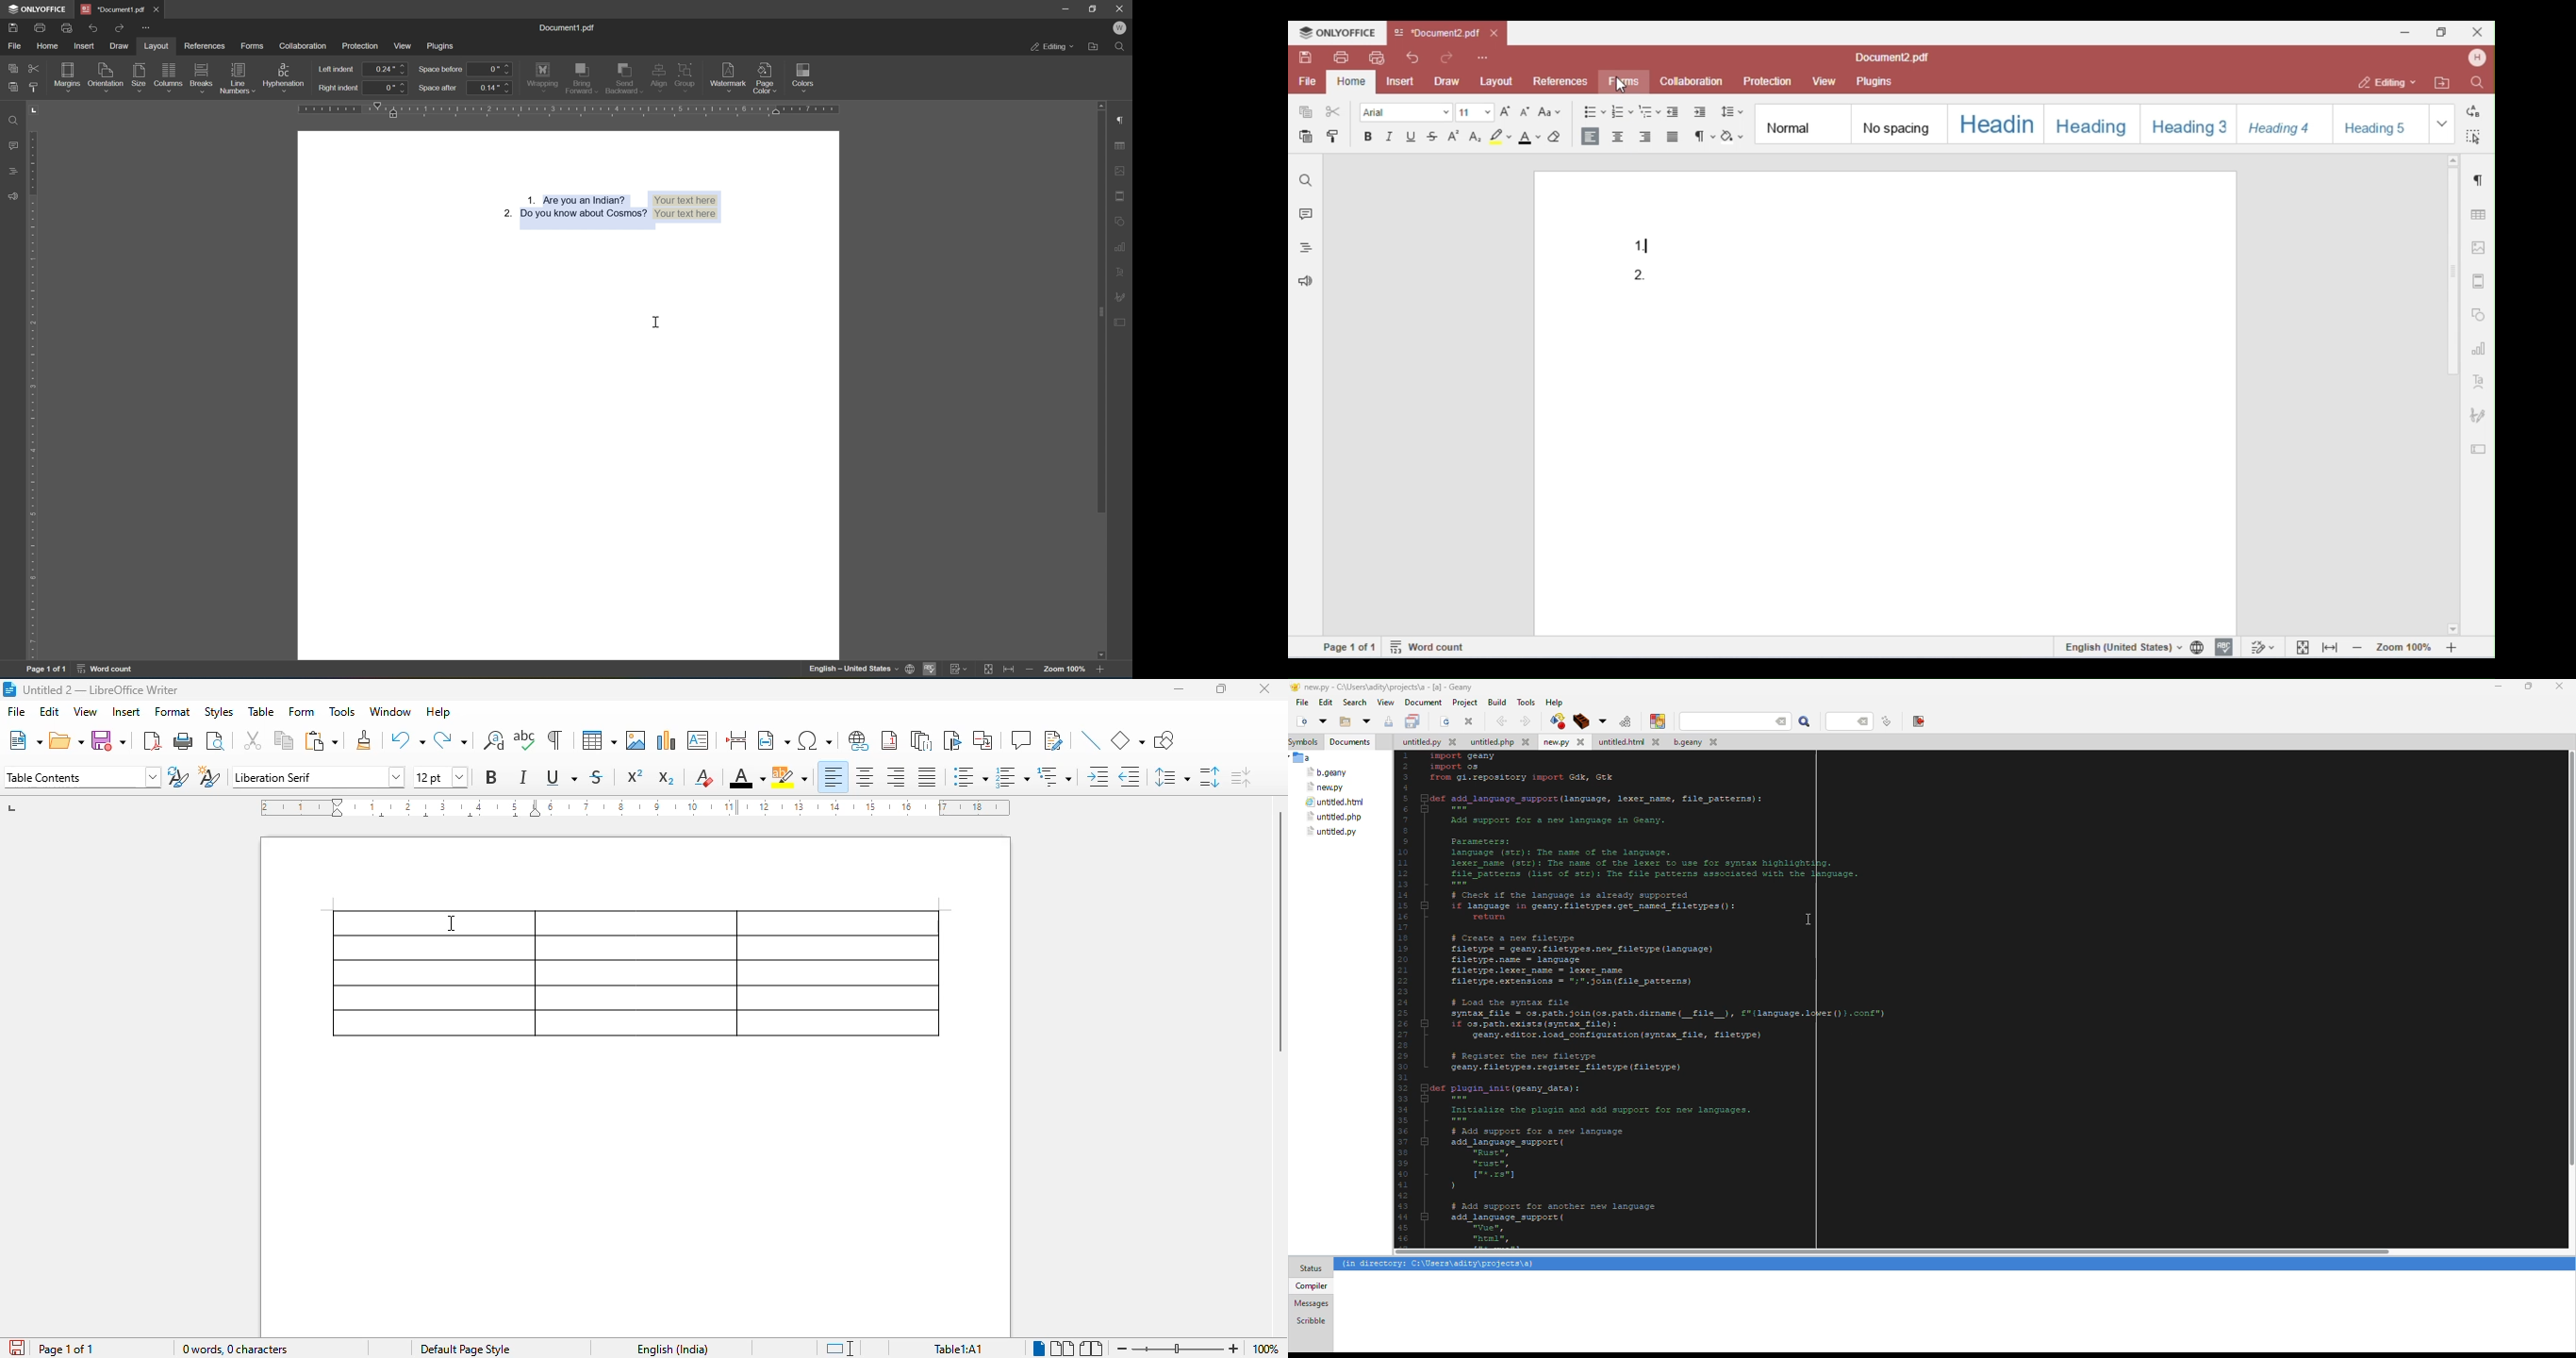 The width and height of the screenshot is (2576, 1372). Describe the element at coordinates (863, 777) in the screenshot. I see `align center` at that location.